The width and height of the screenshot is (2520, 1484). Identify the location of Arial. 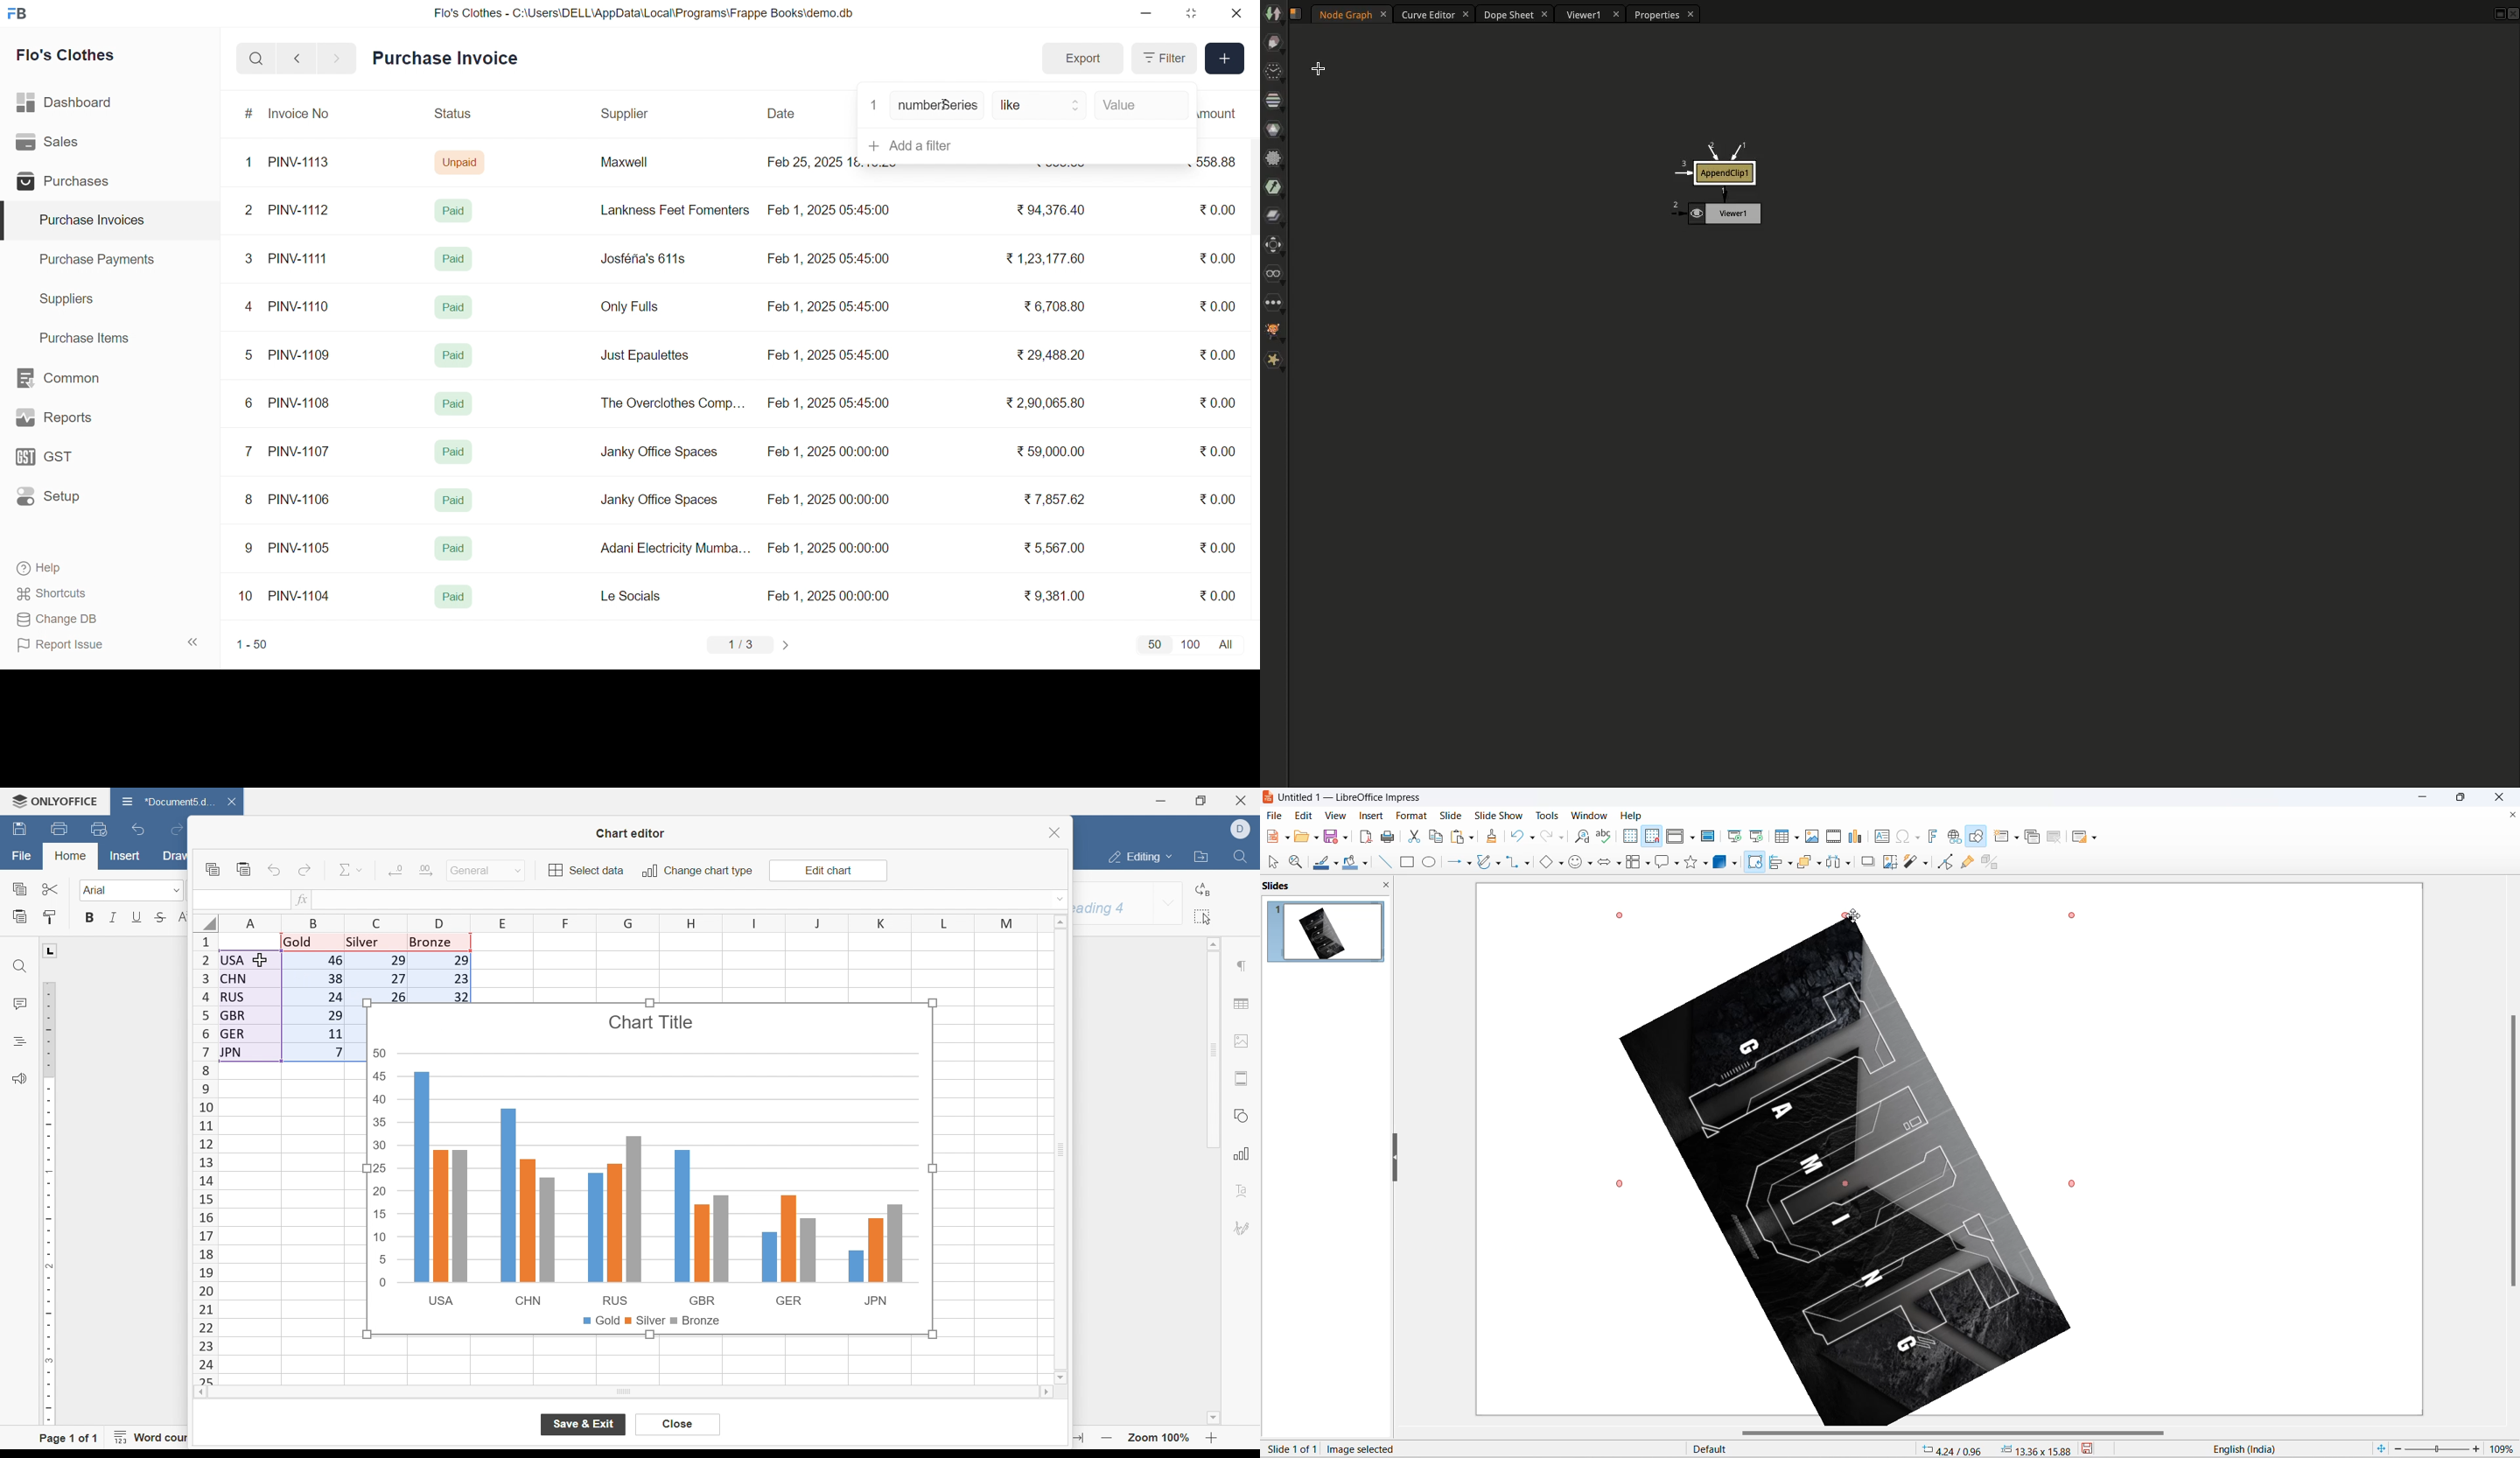
(98, 891).